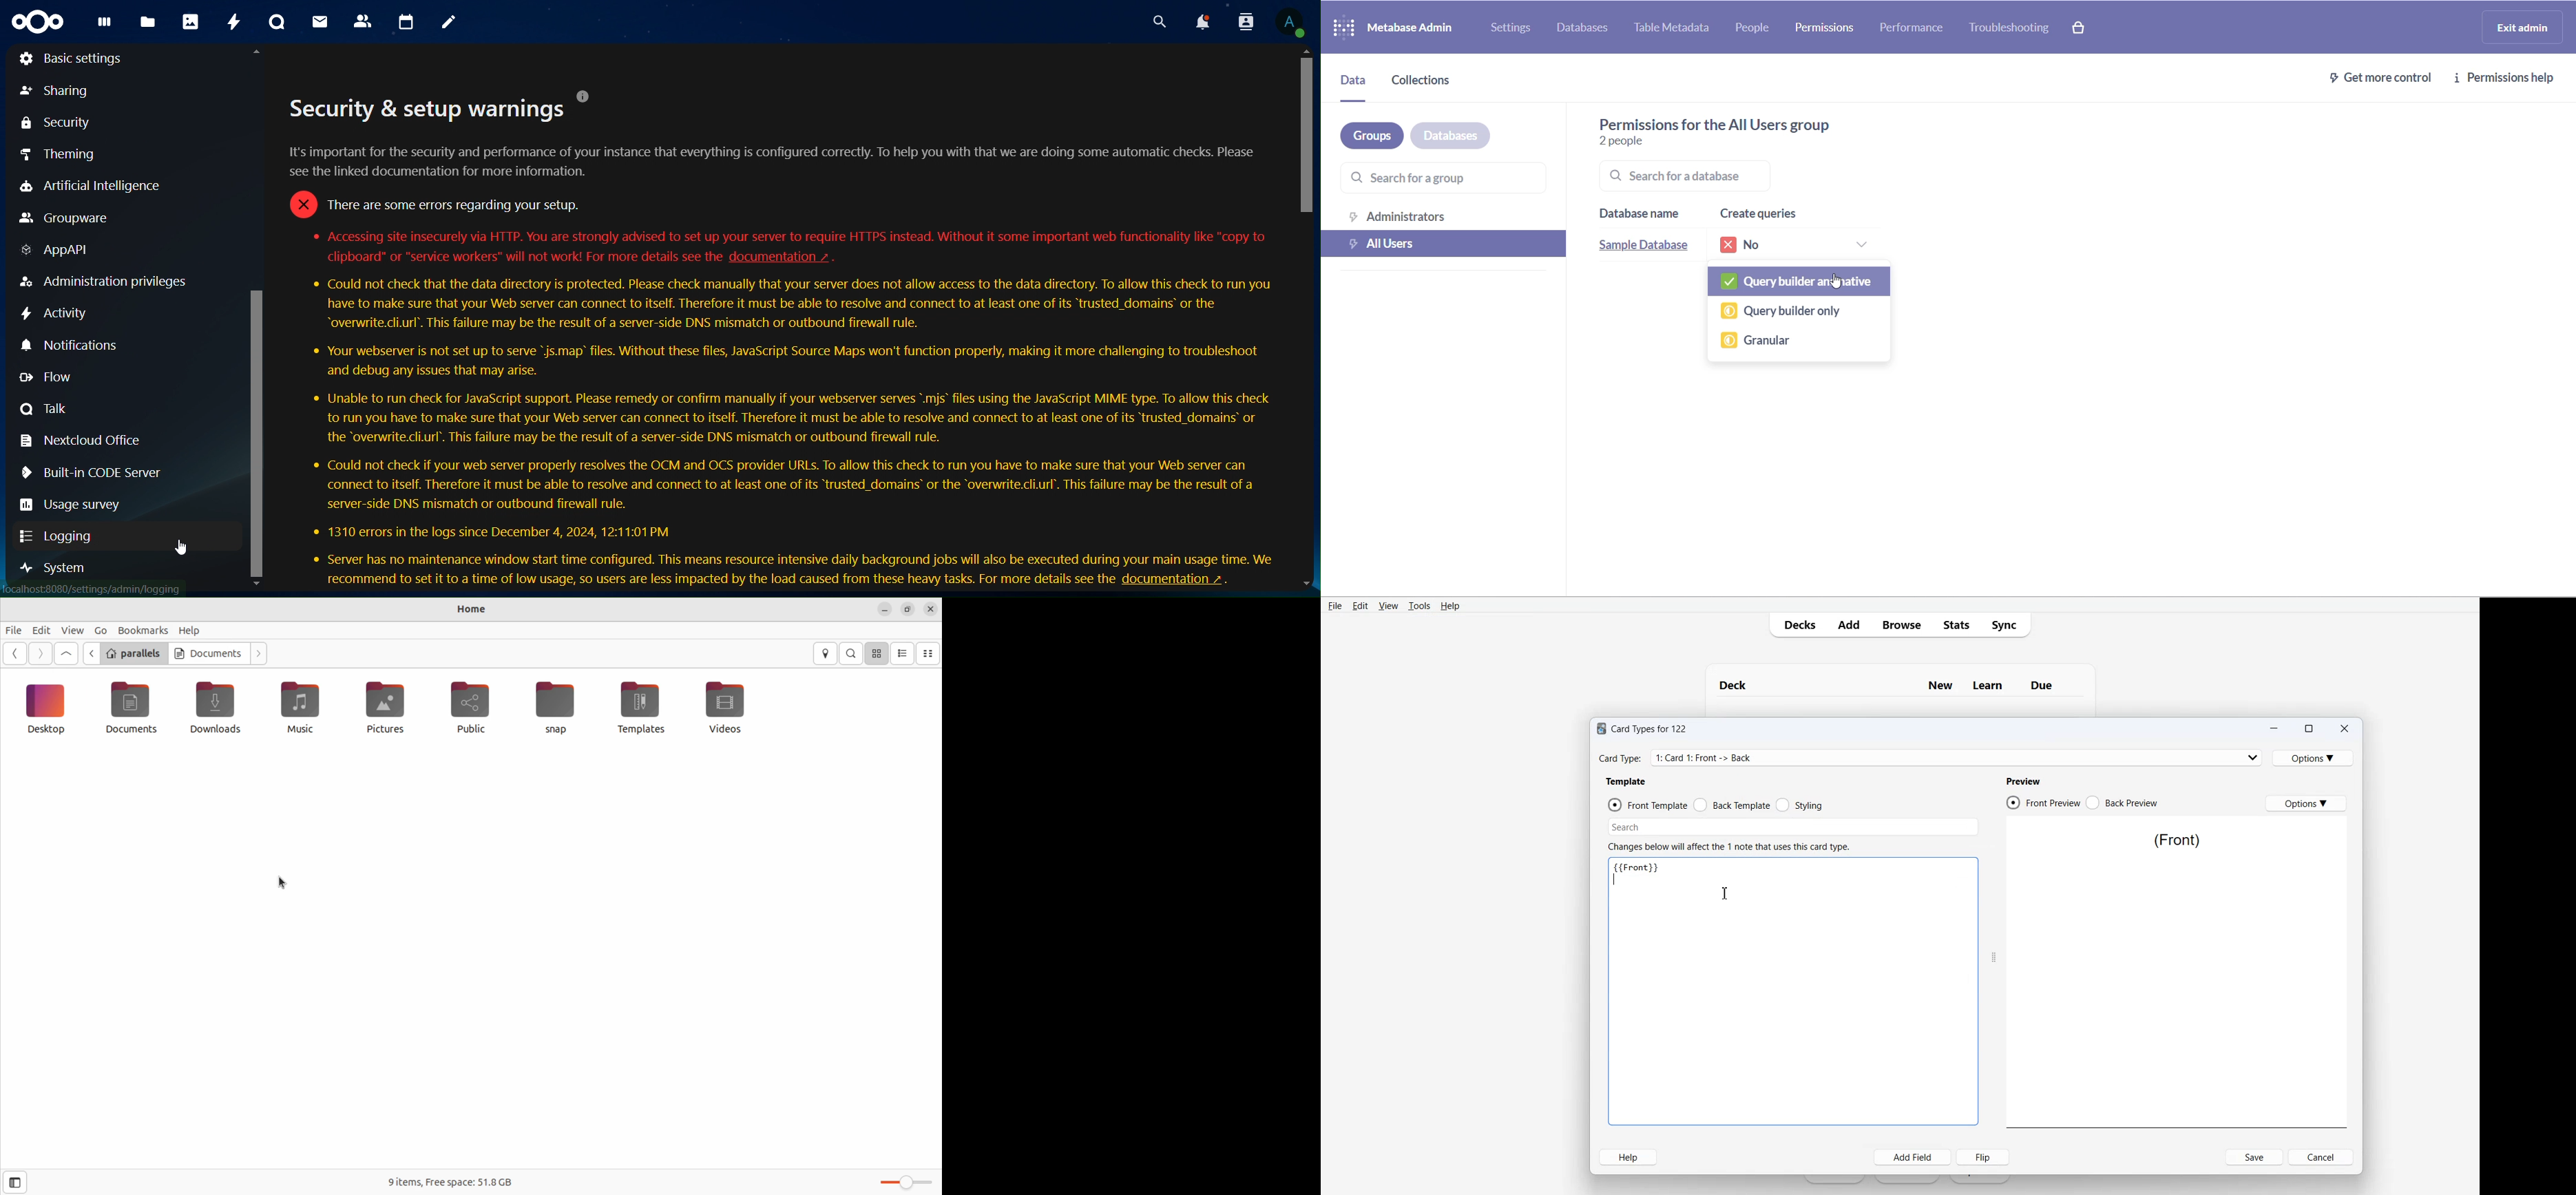  Describe the element at coordinates (932, 608) in the screenshot. I see `close` at that location.